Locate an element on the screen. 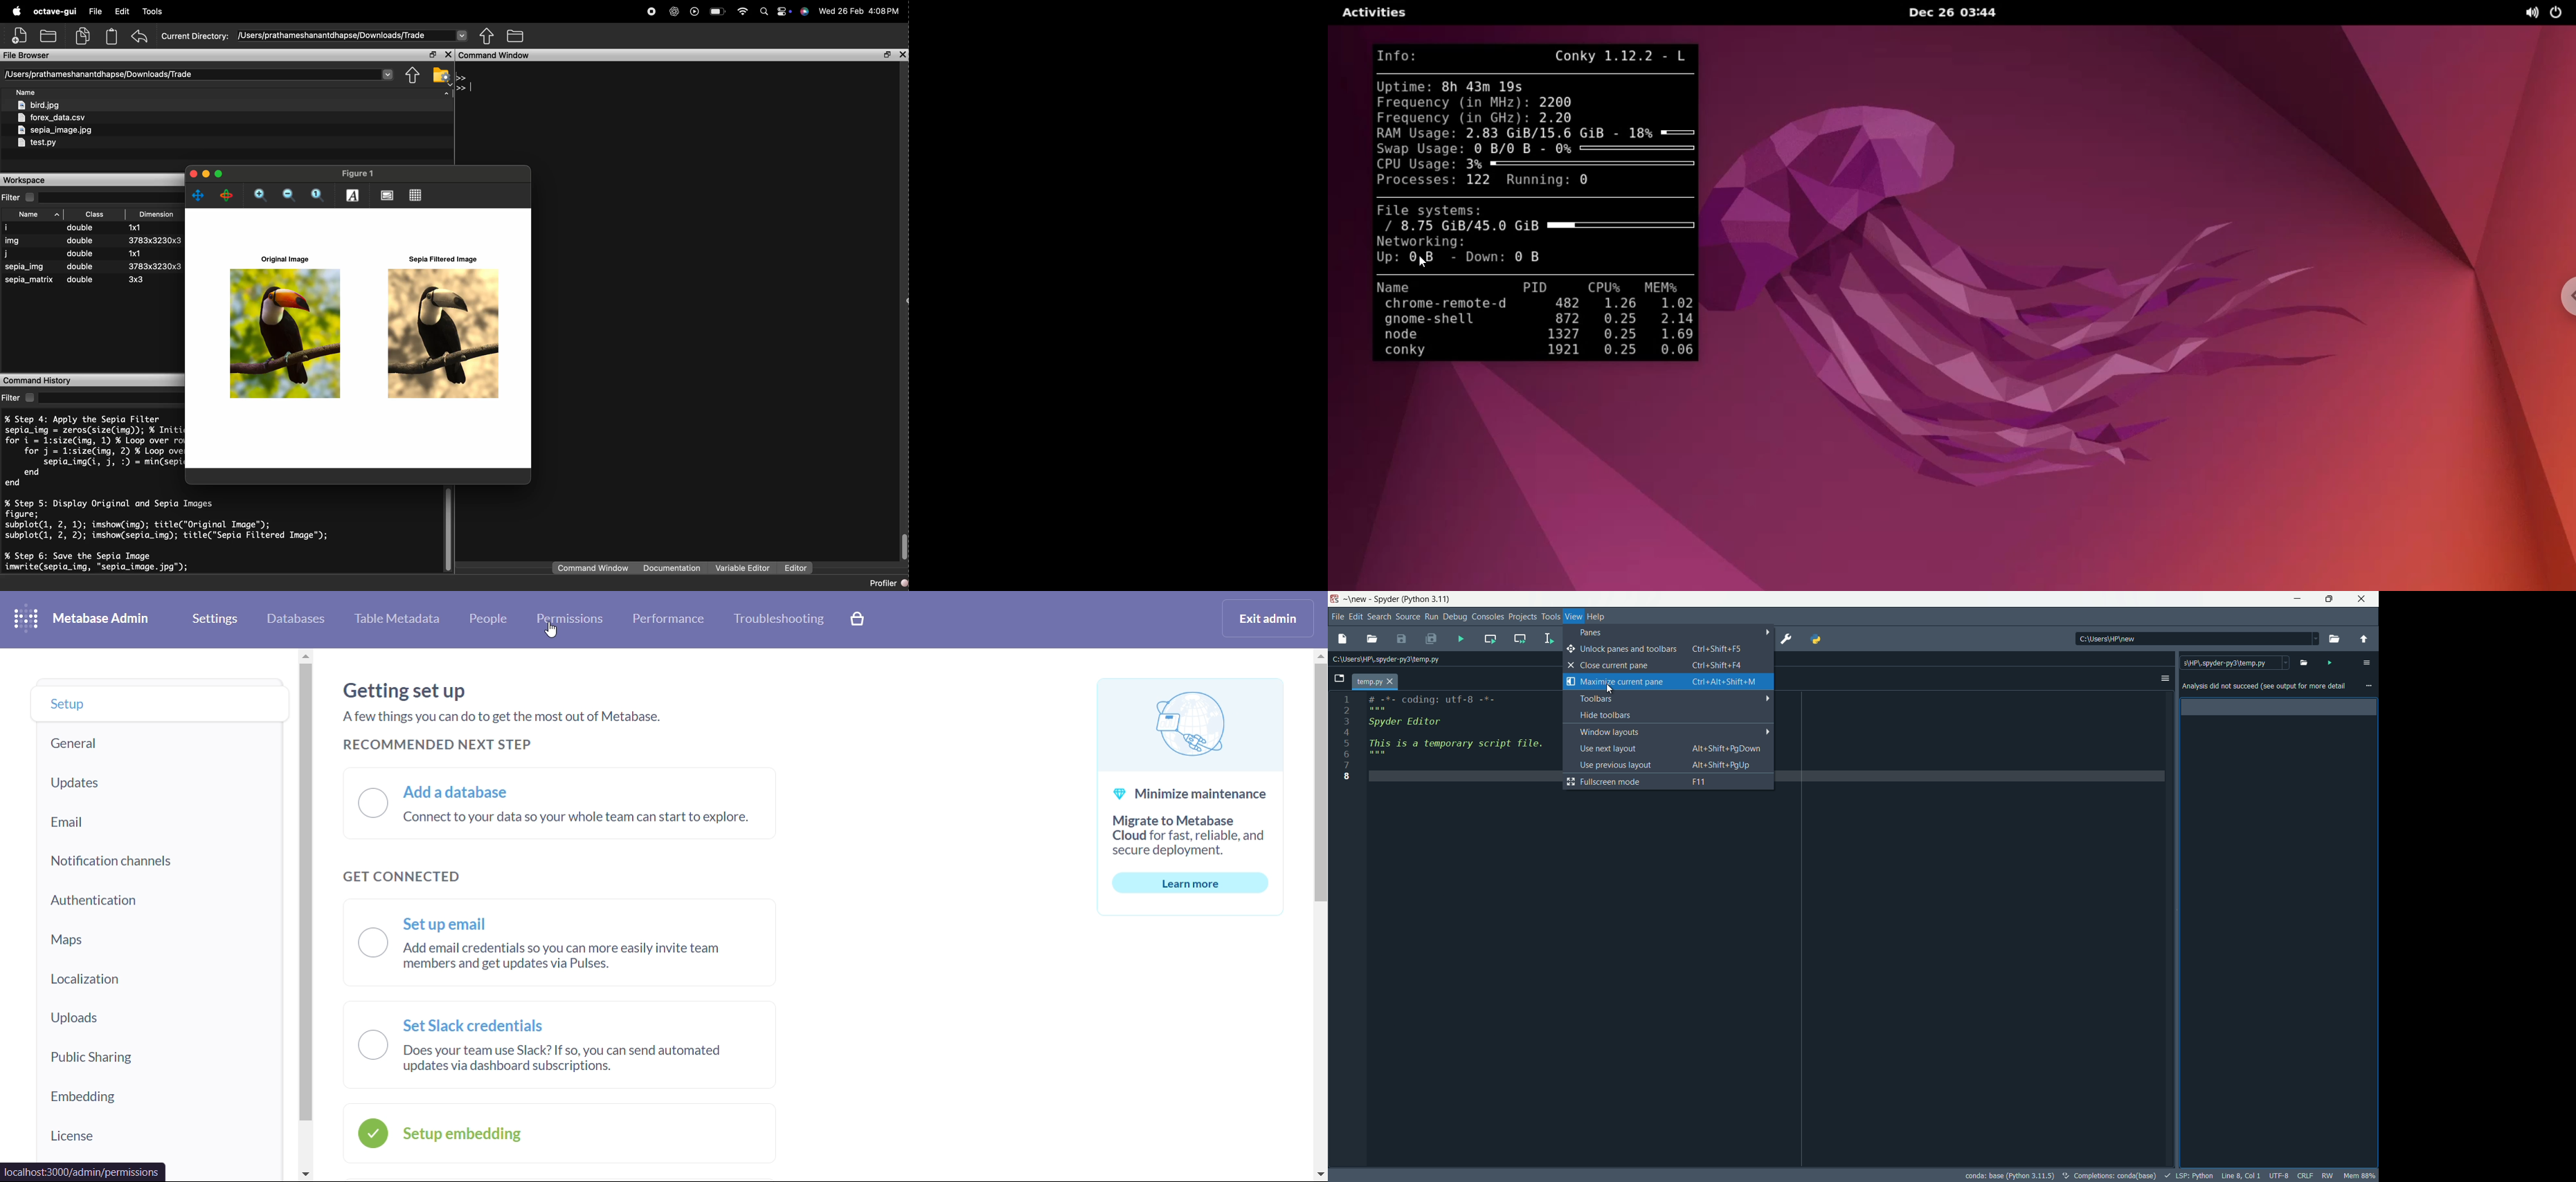 The width and height of the screenshot is (2576, 1204). hide toolbars is located at coordinates (1668, 716).